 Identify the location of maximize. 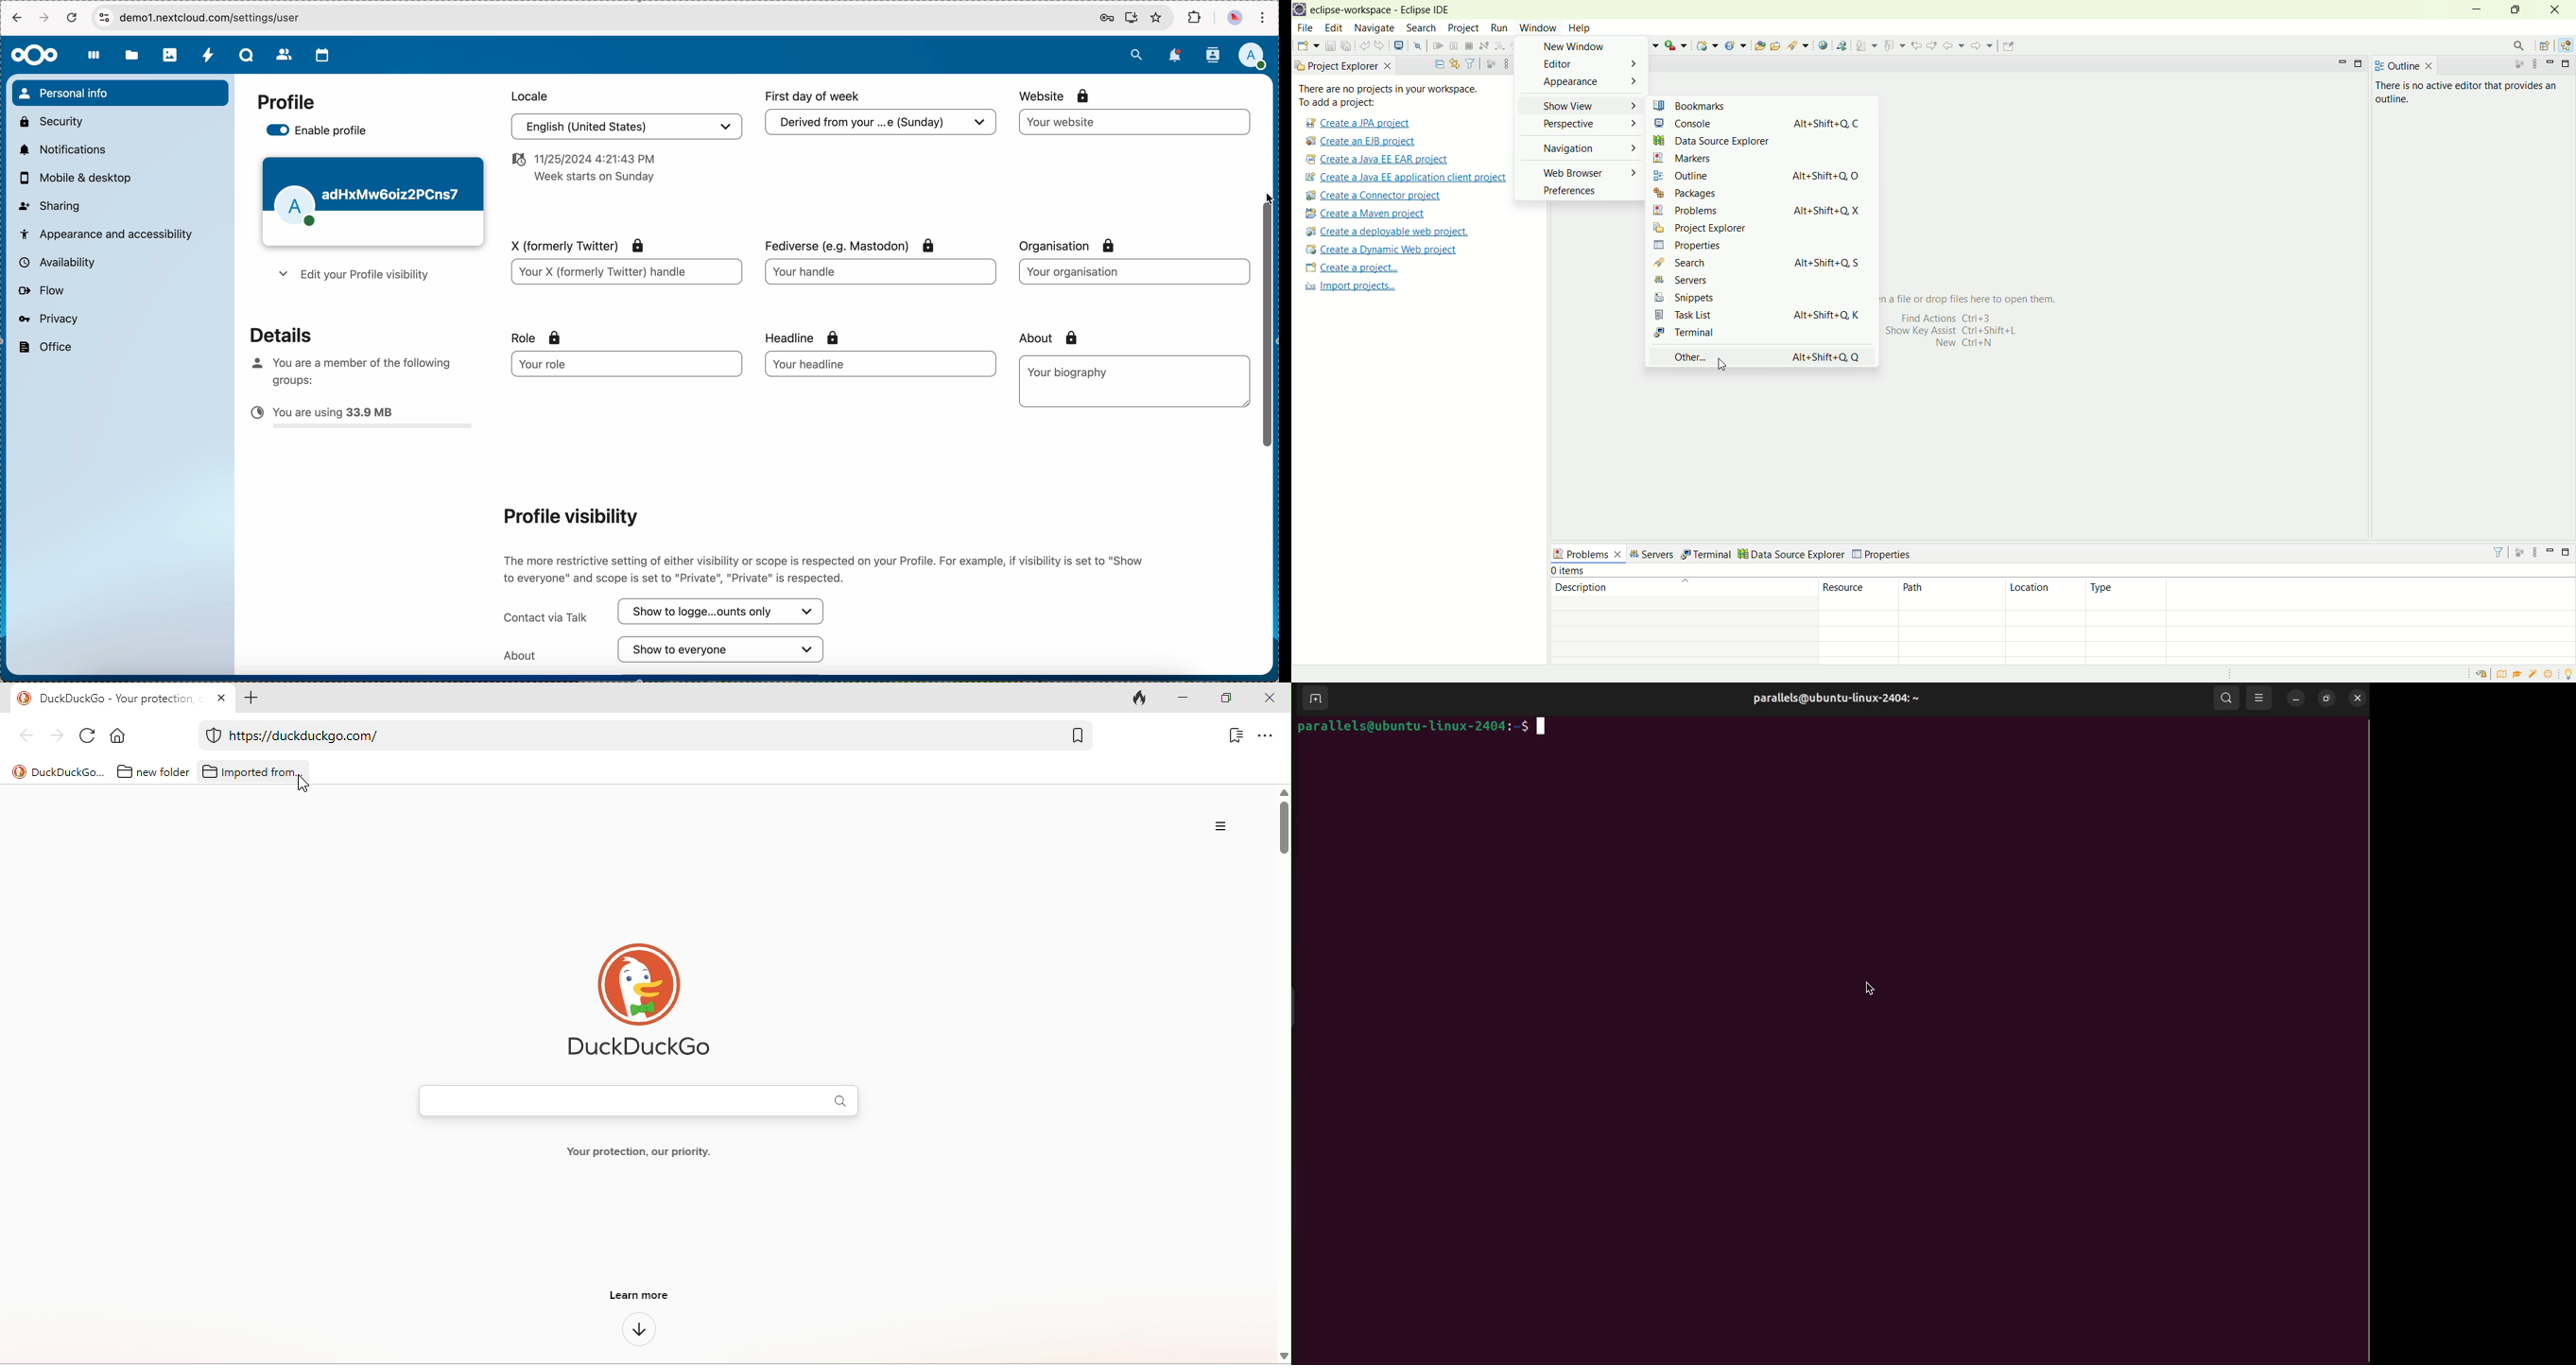
(1230, 699).